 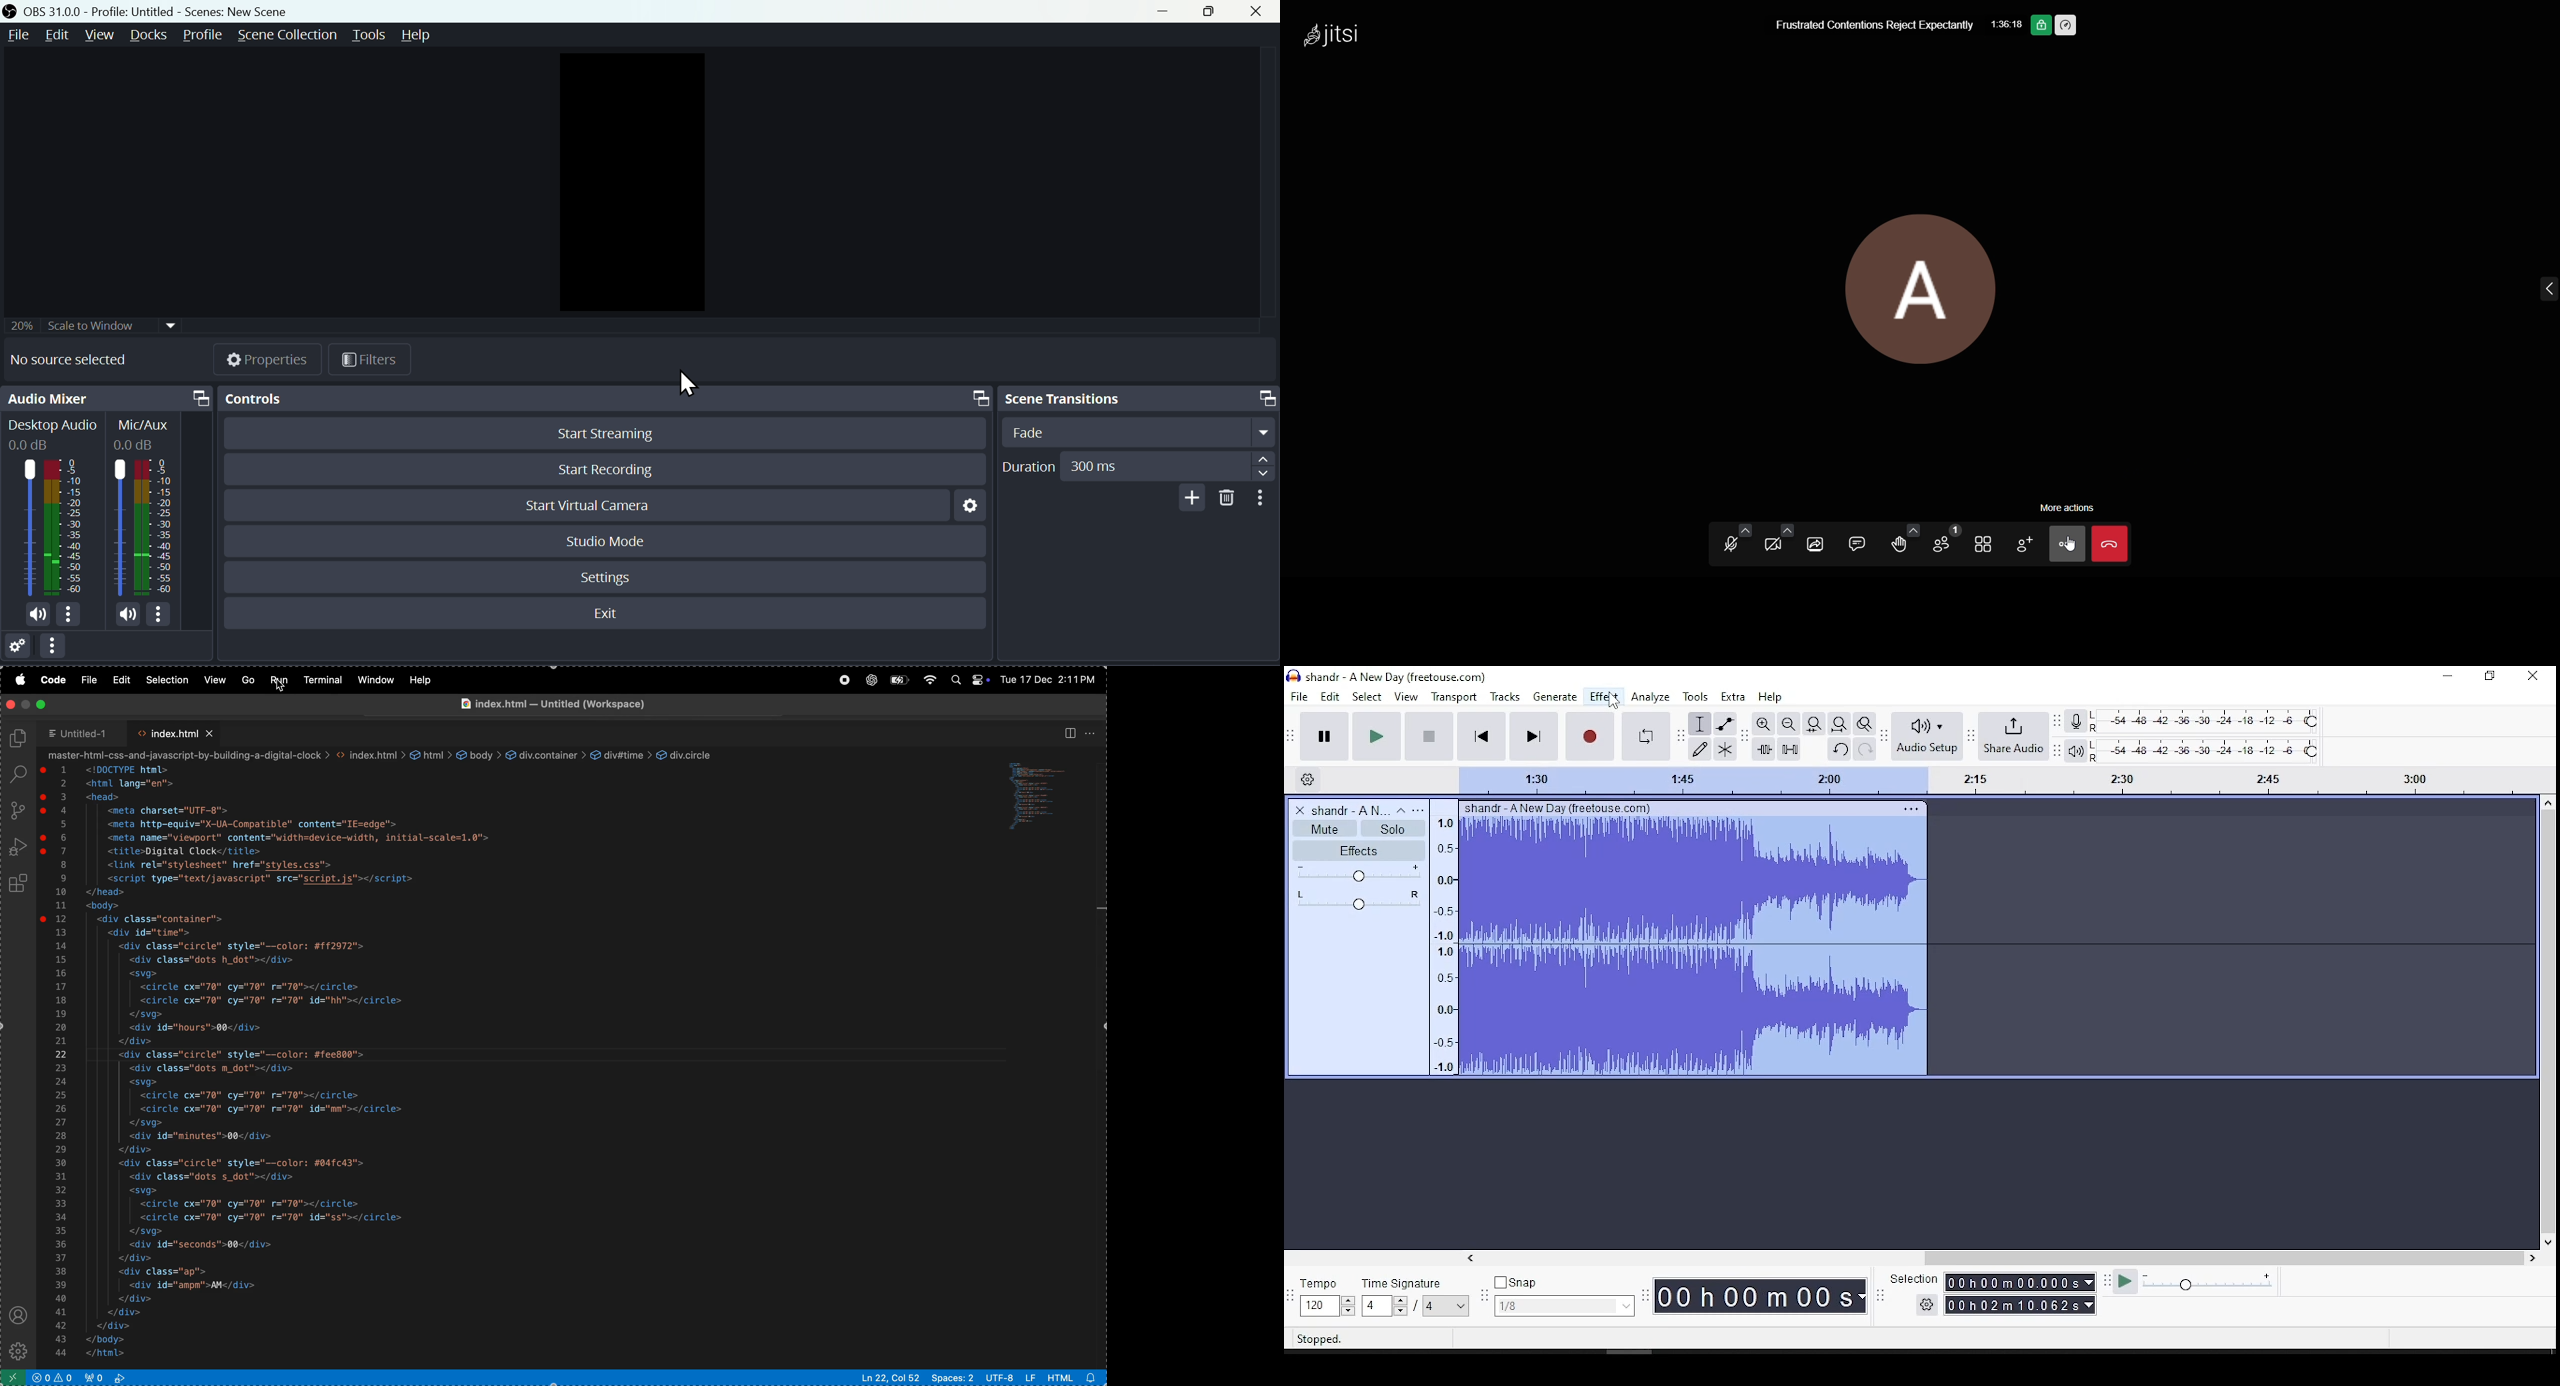 What do you see at coordinates (1760, 1298) in the screenshot?
I see `Timer` at bounding box center [1760, 1298].